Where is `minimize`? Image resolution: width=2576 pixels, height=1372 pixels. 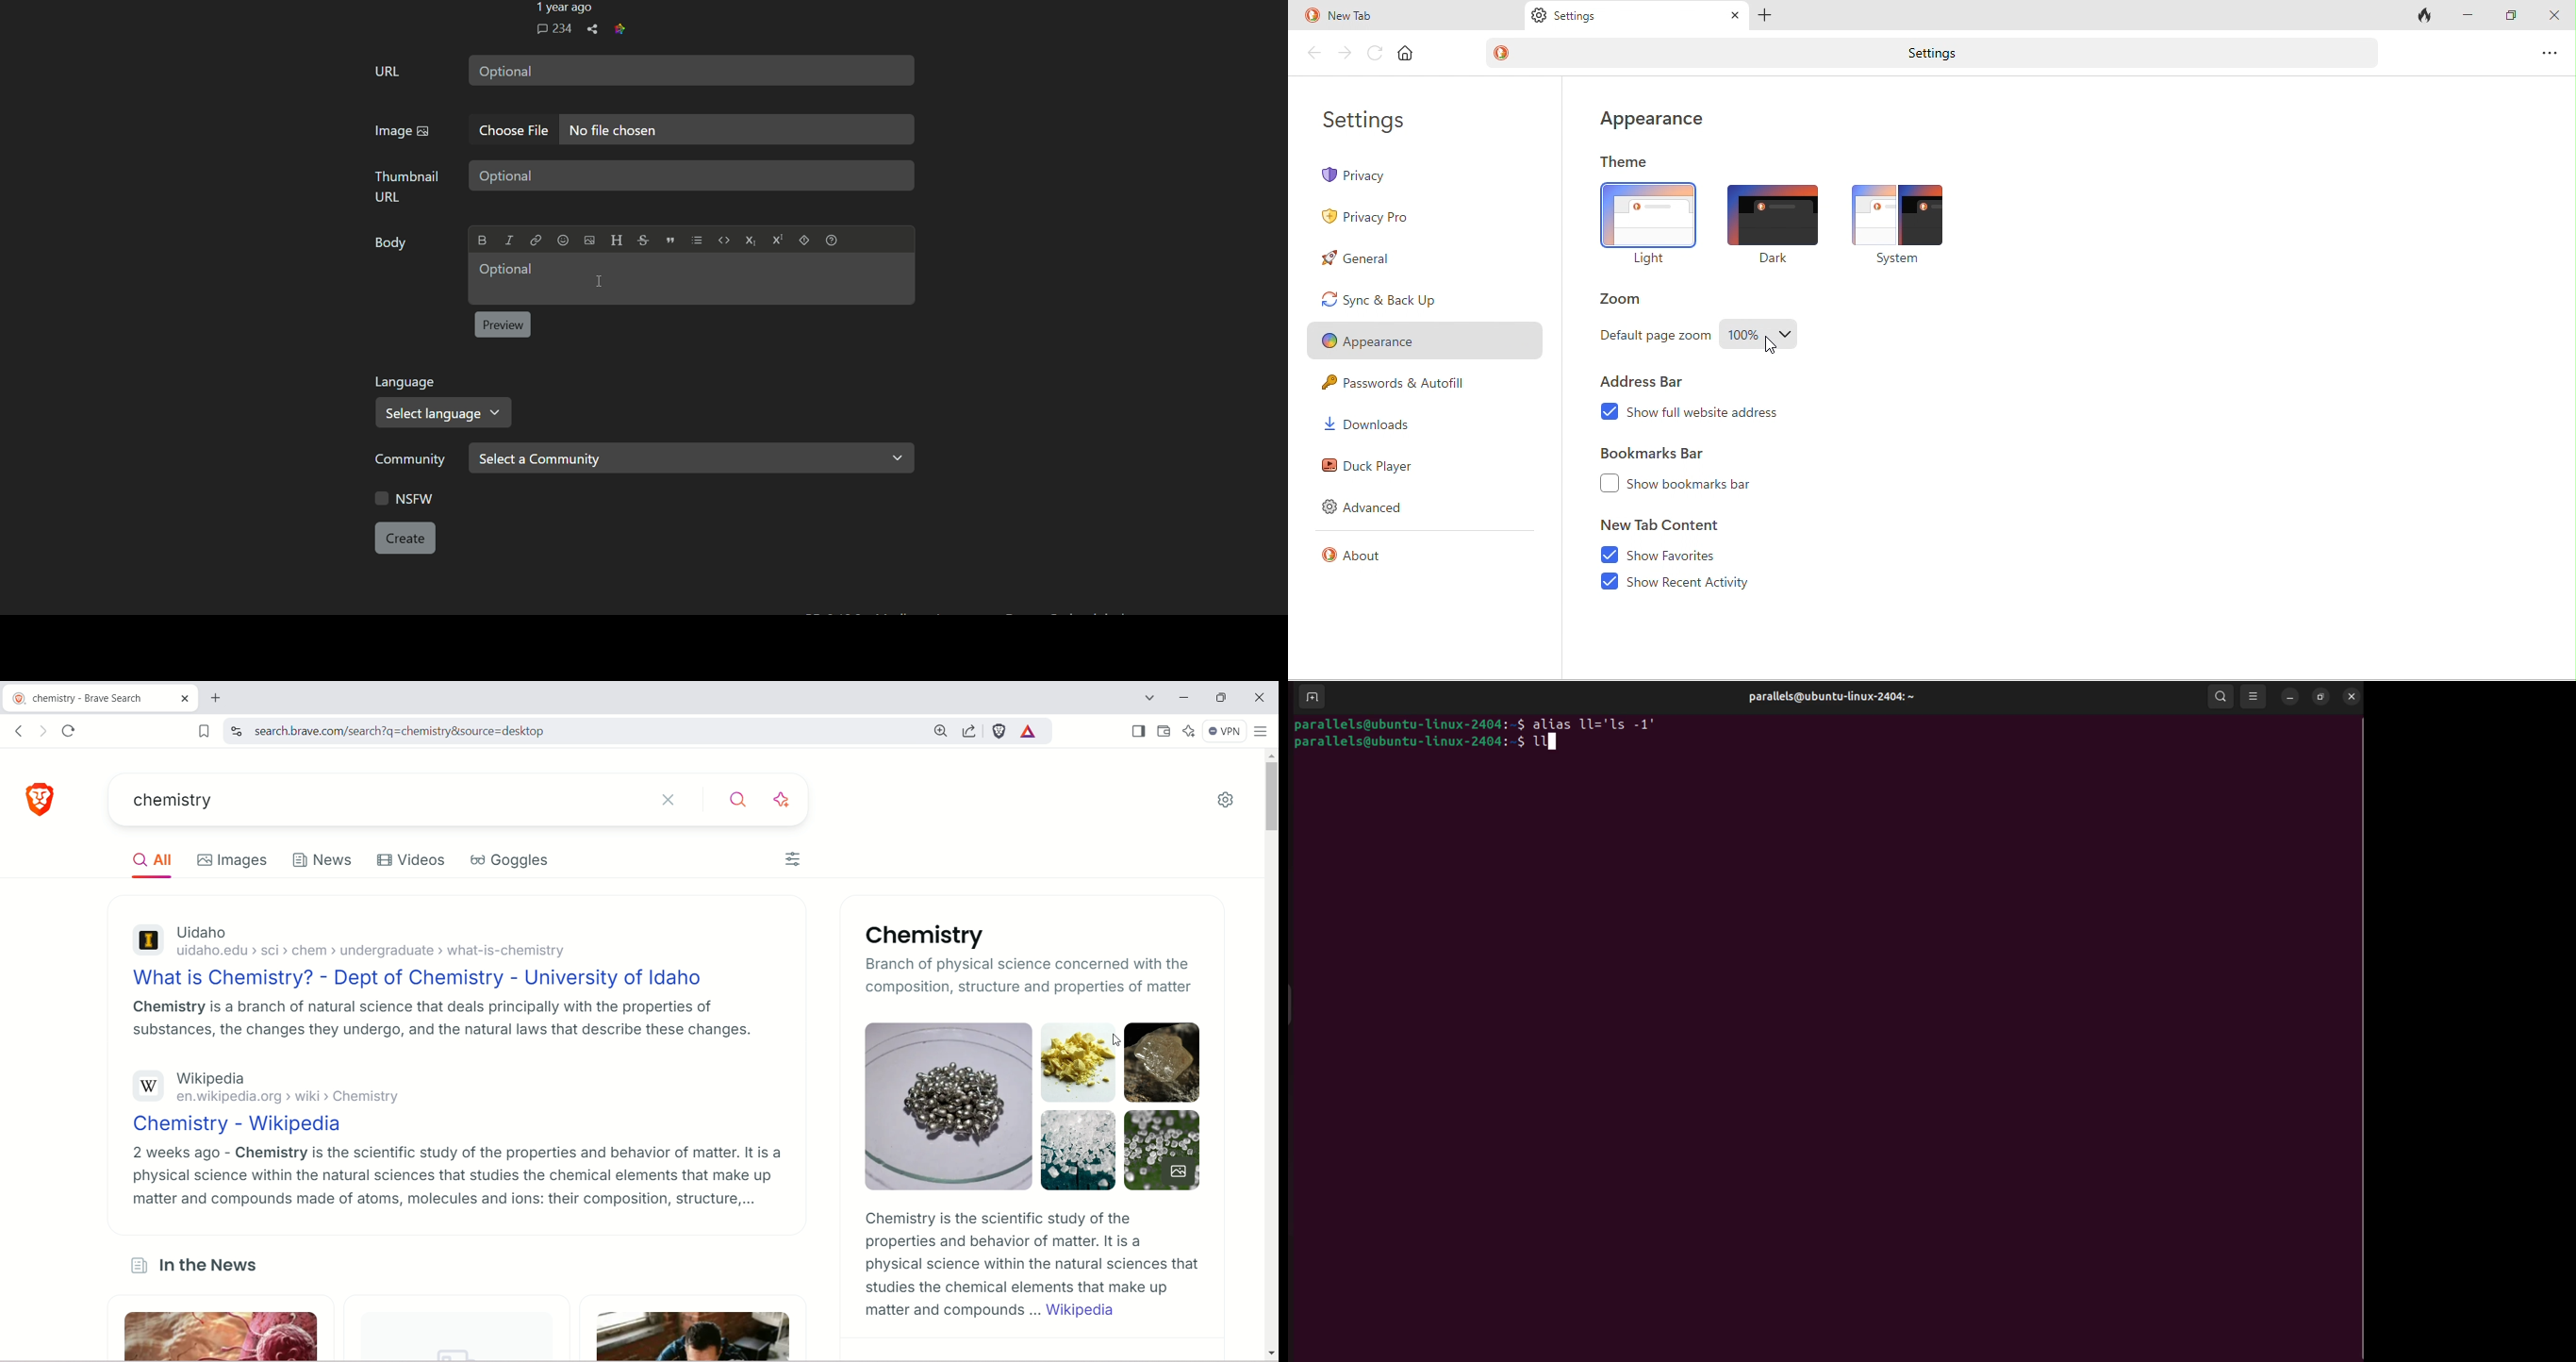
minimize is located at coordinates (2469, 14).